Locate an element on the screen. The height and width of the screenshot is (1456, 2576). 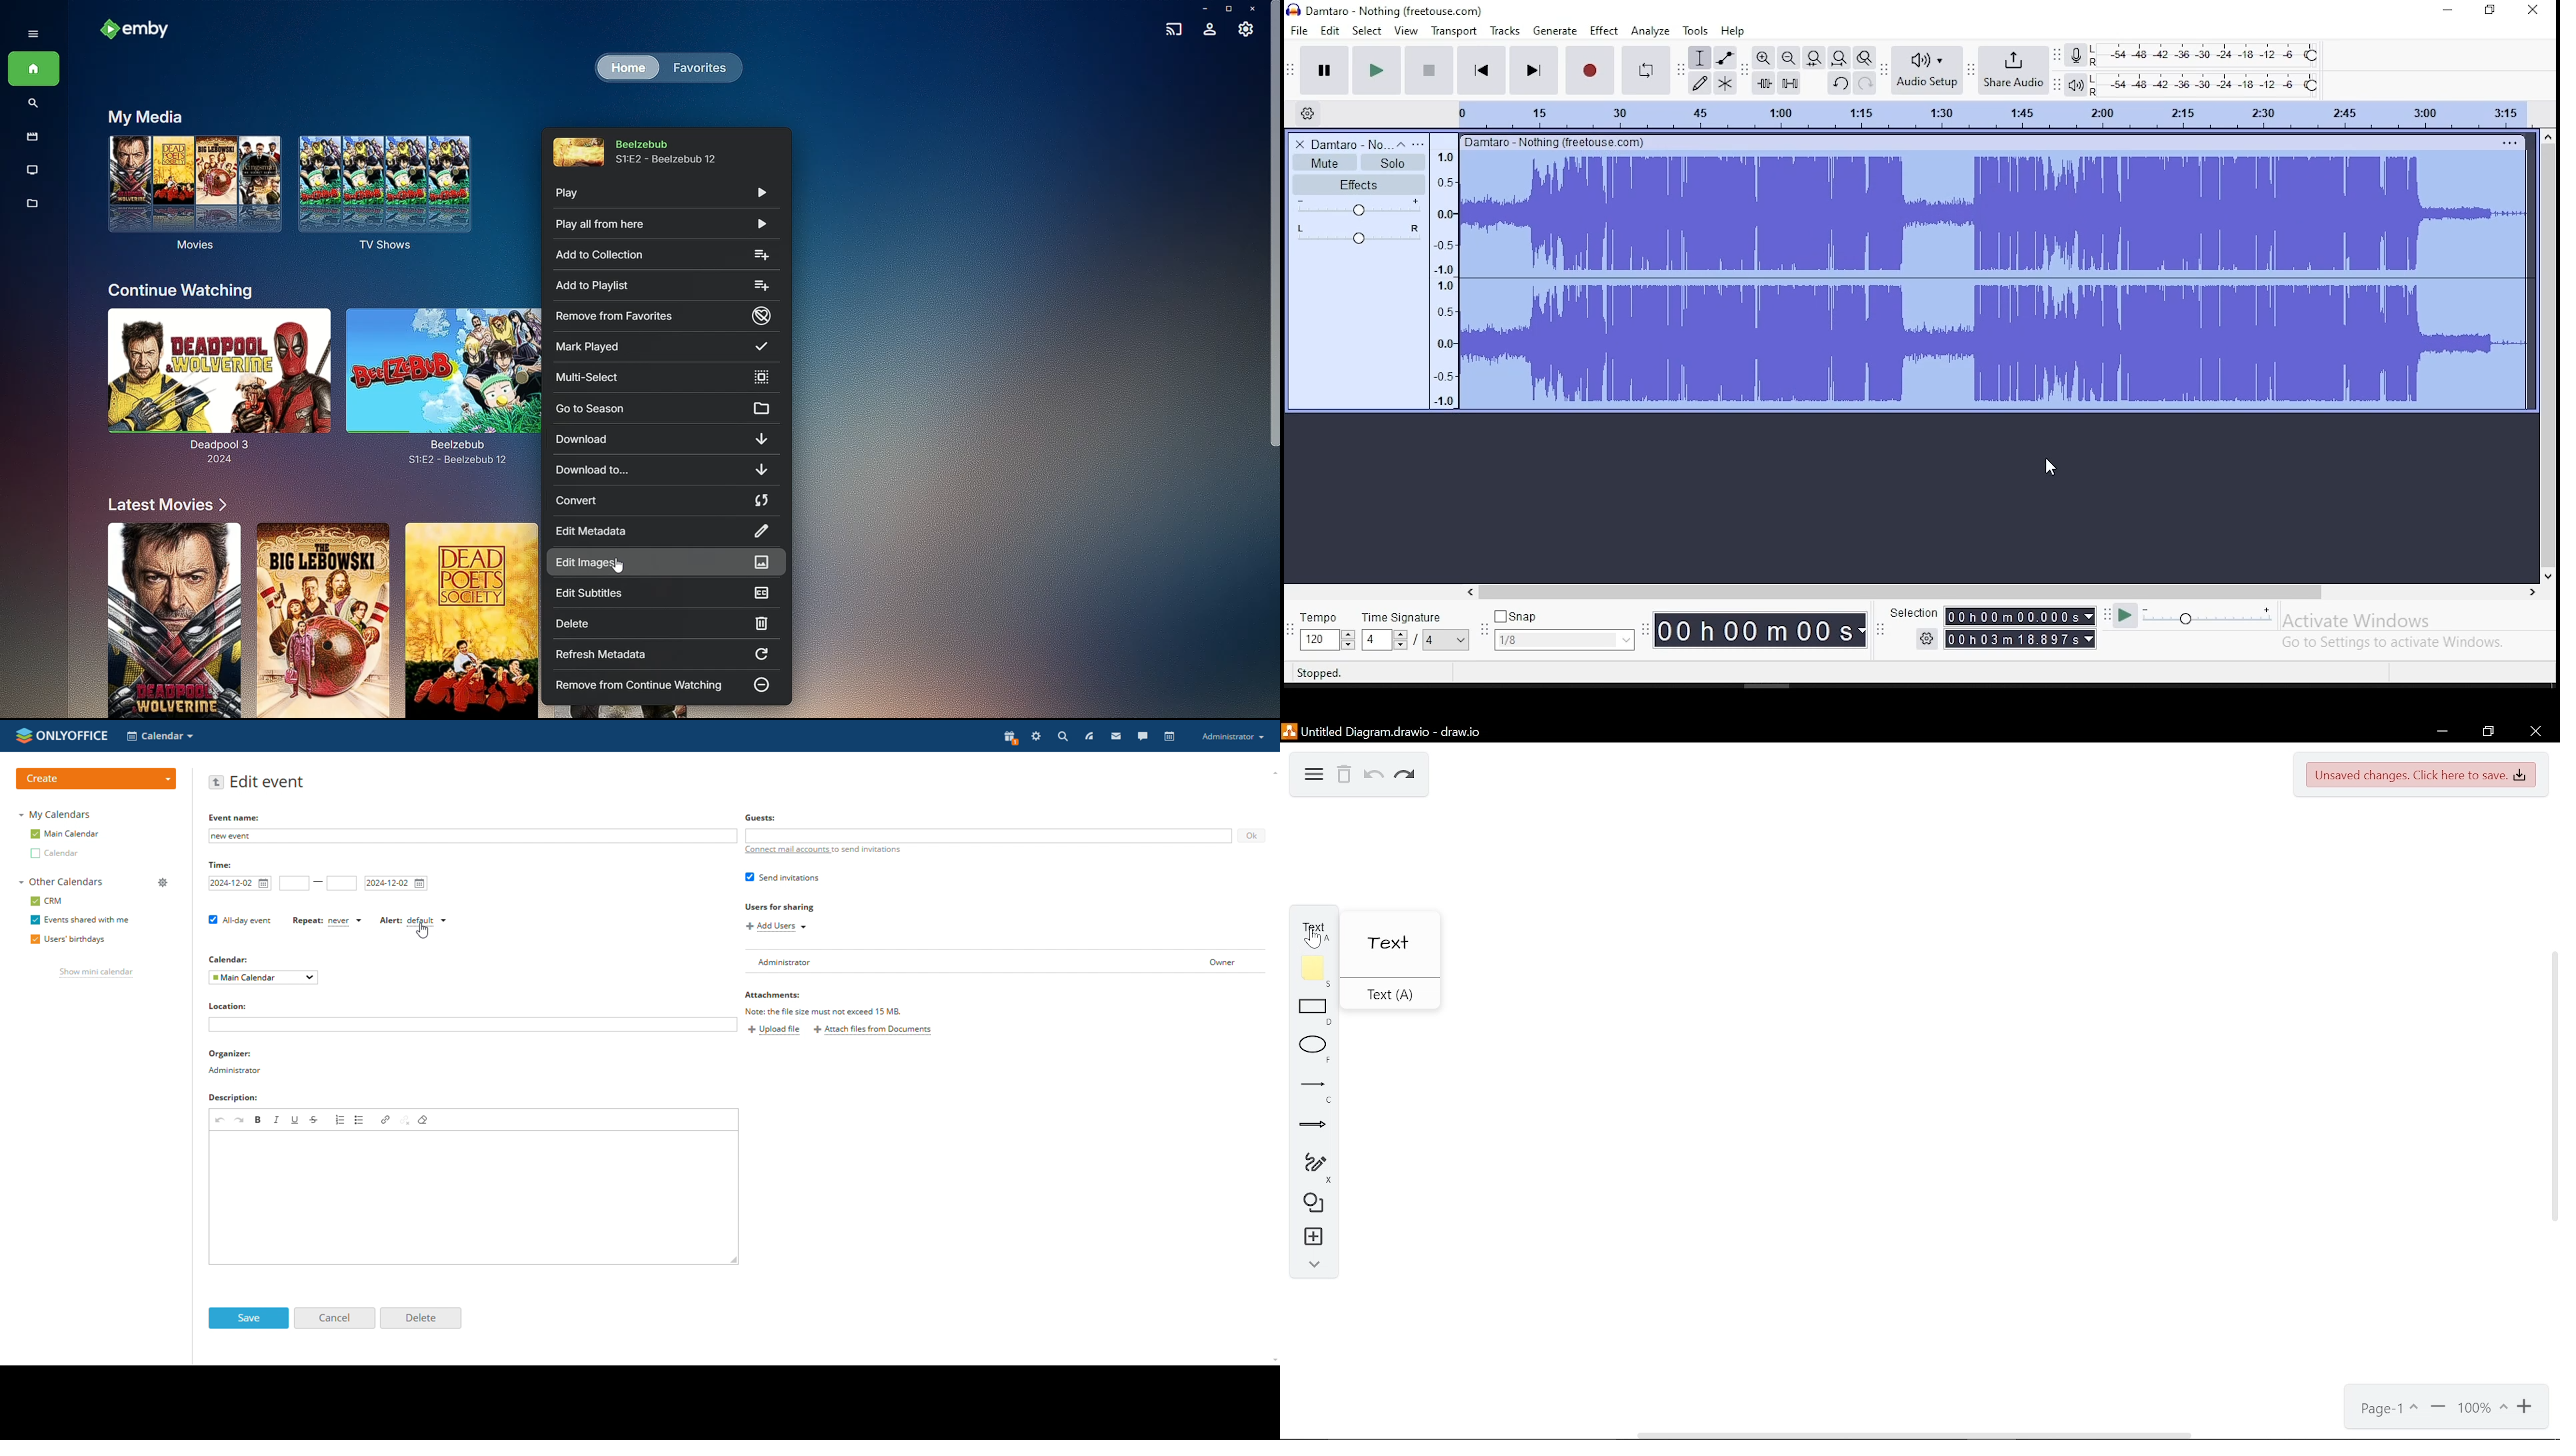
link is located at coordinates (385, 1119).